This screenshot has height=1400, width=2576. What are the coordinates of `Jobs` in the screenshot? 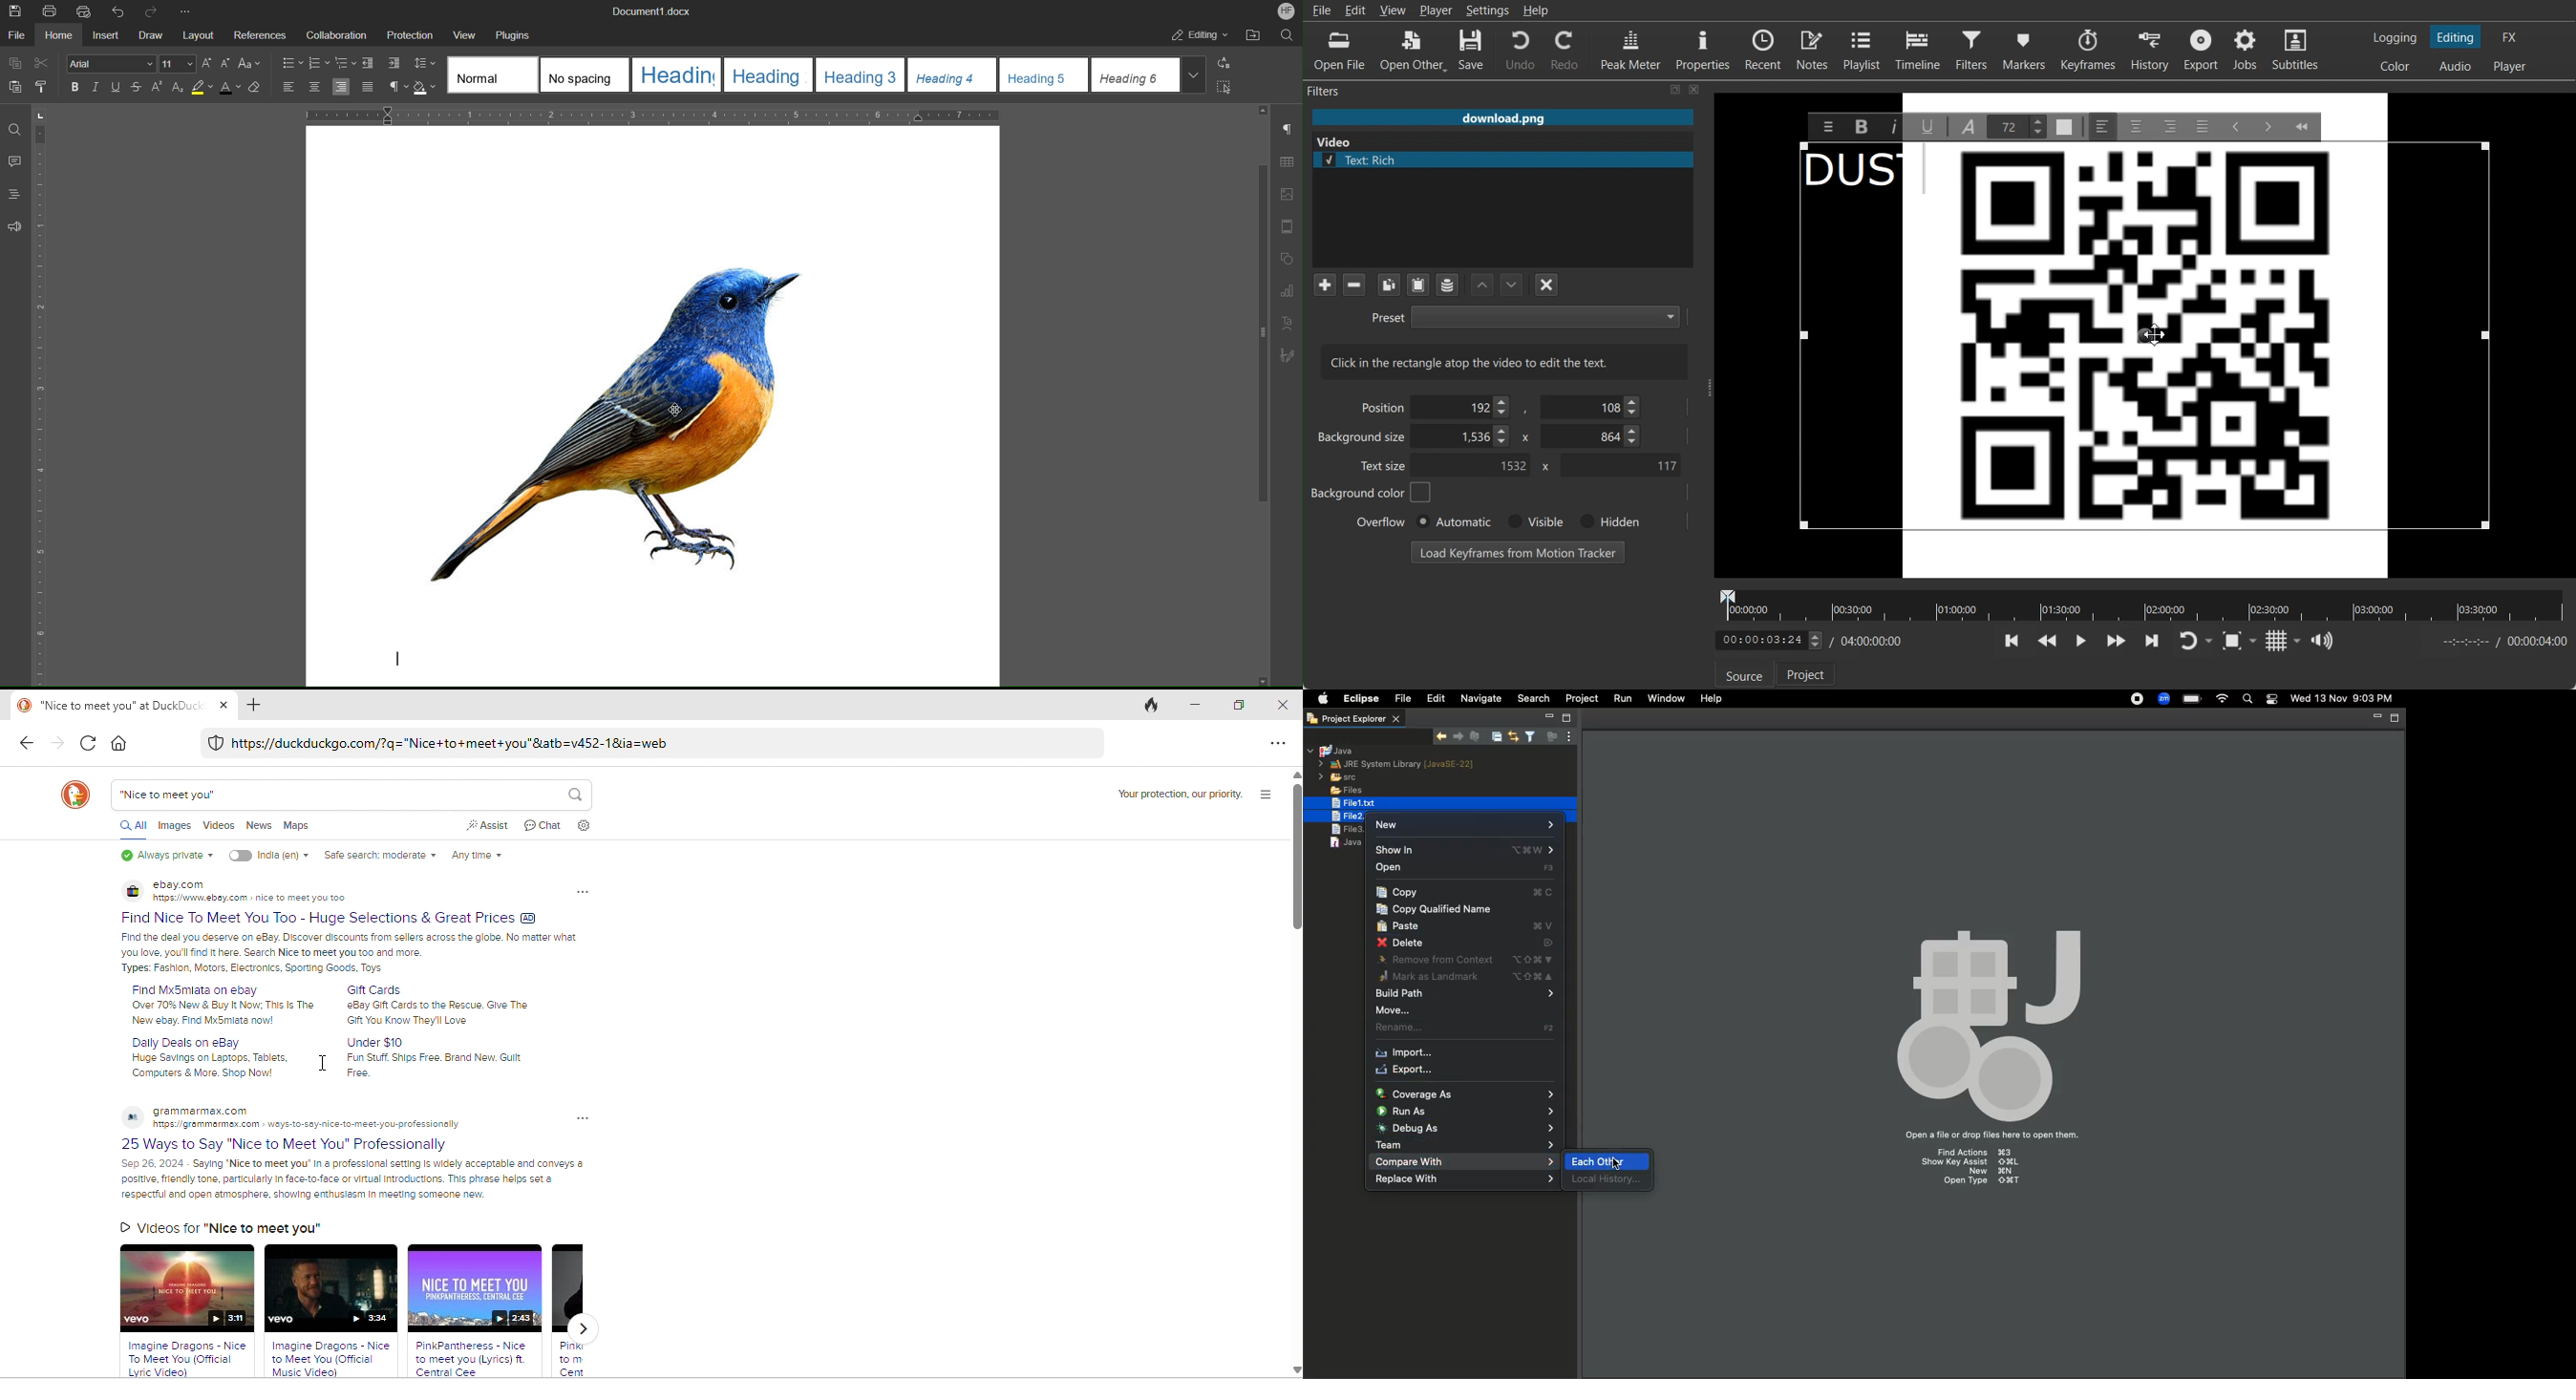 It's located at (2247, 50).